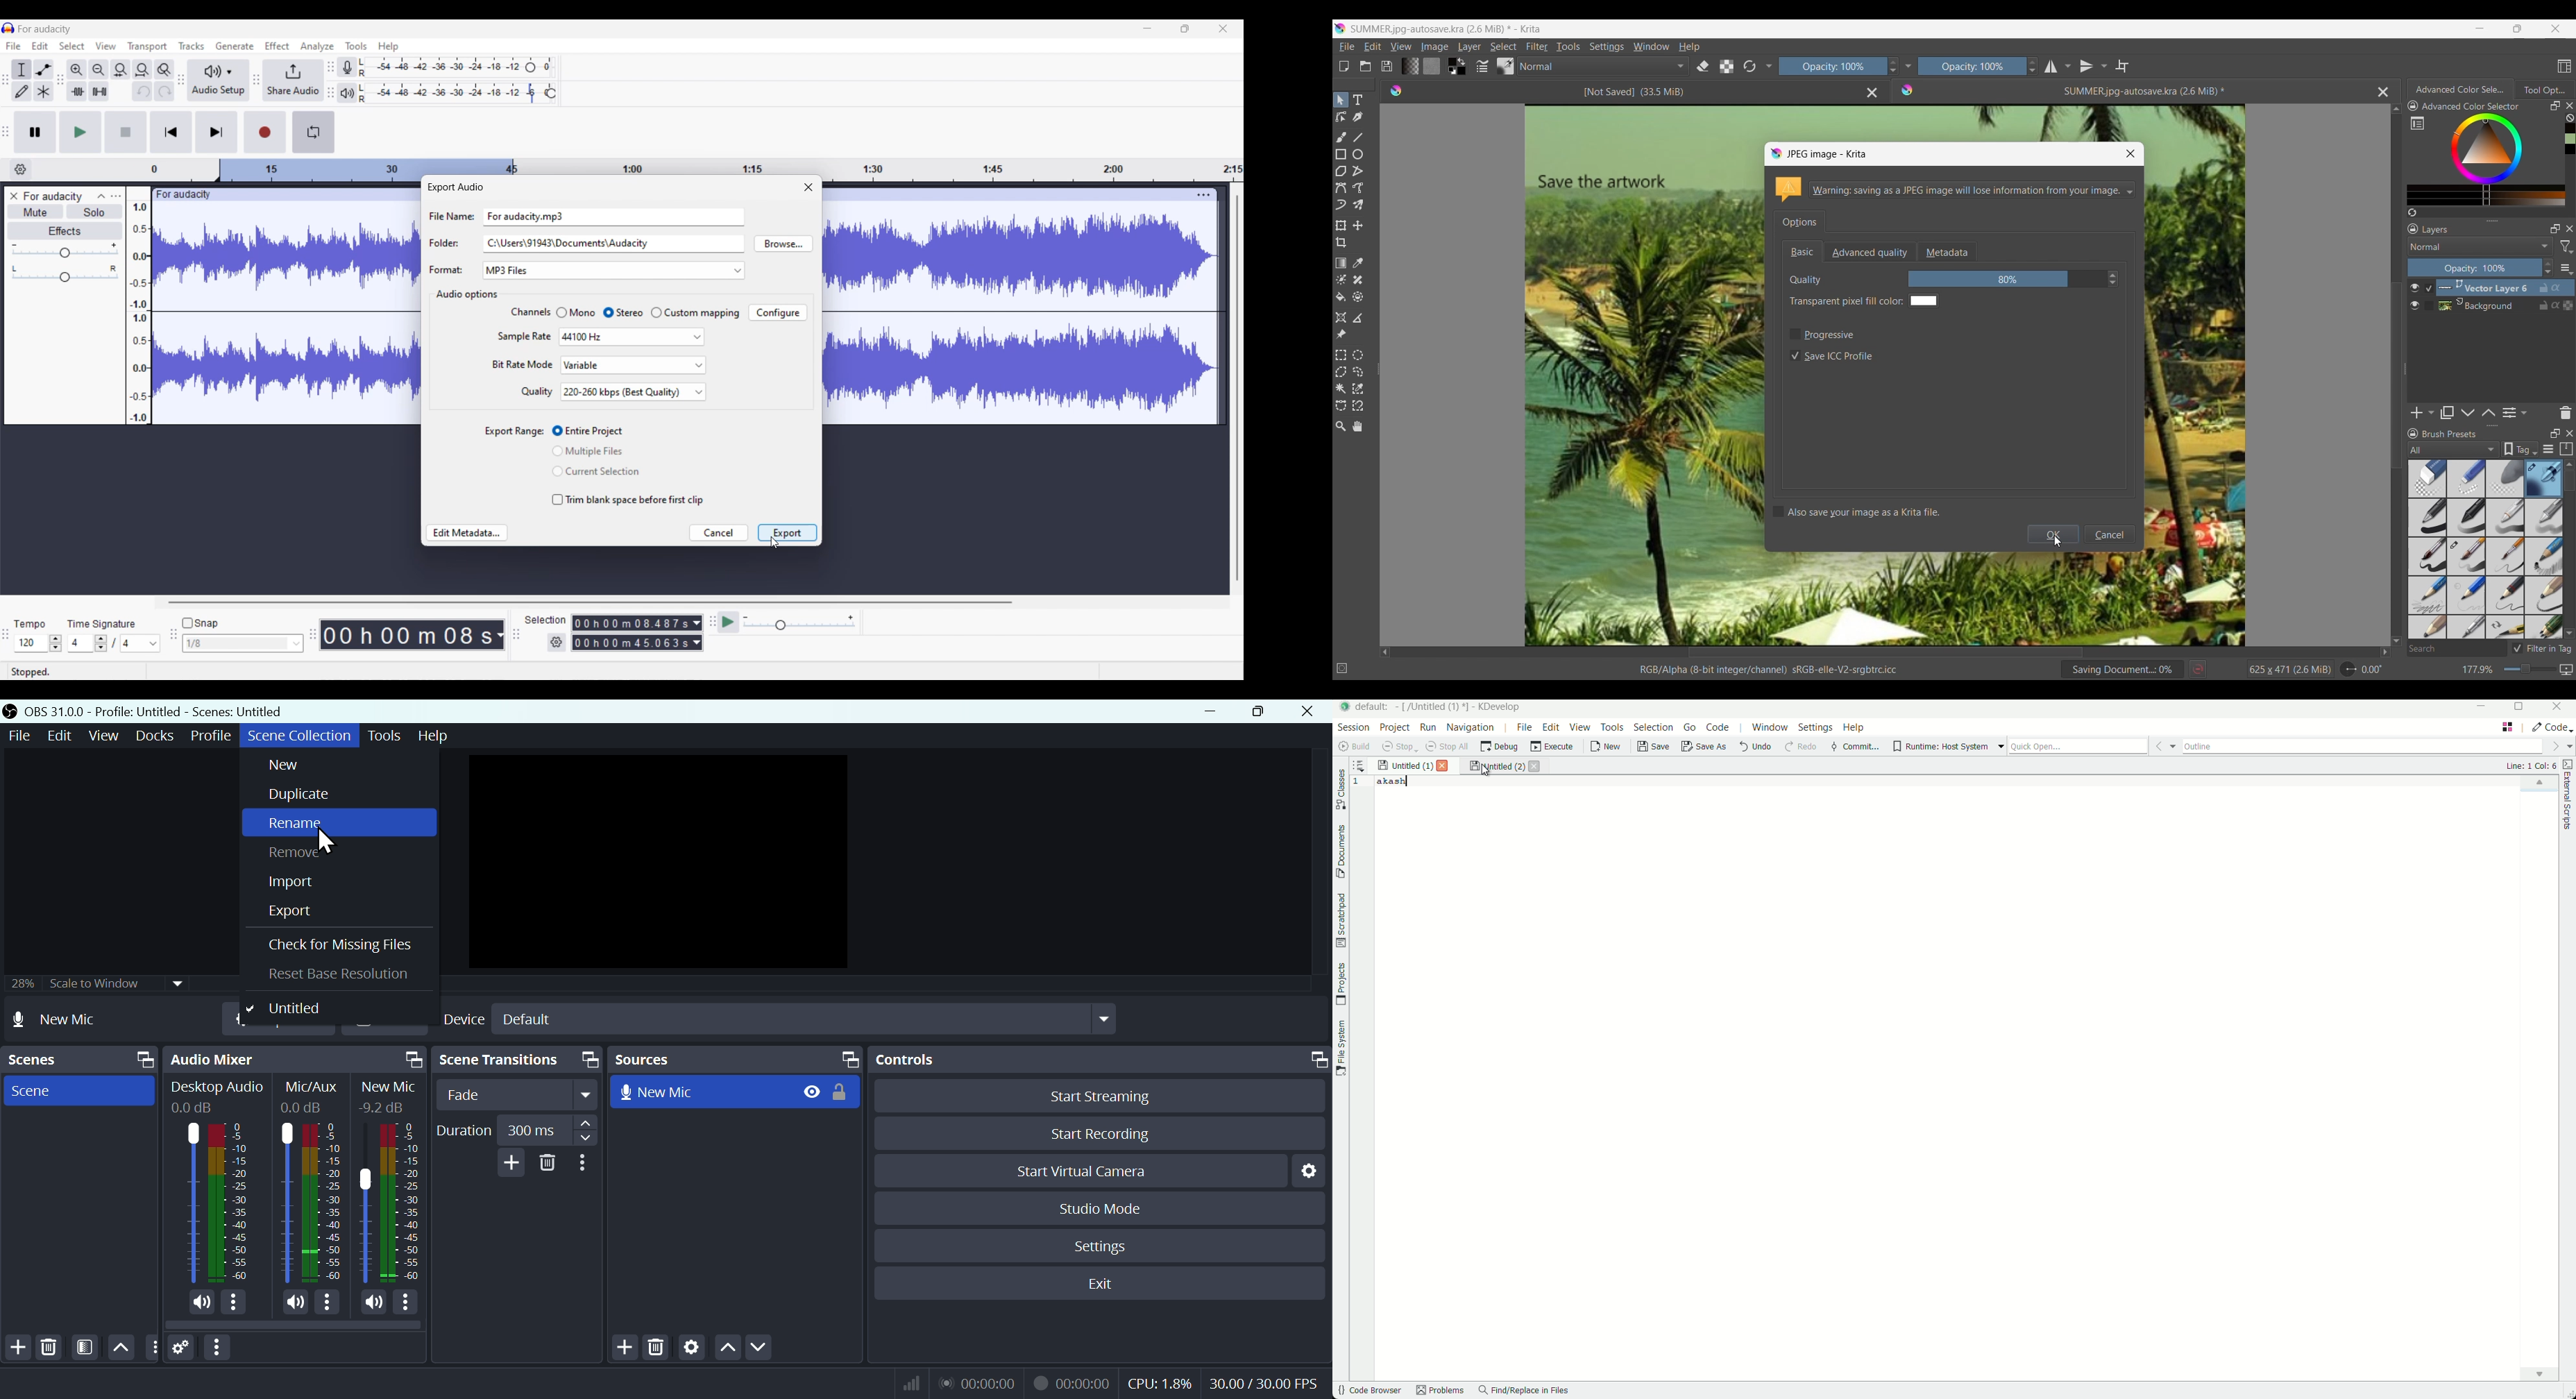 This screenshot has height=1400, width=2576. Describe the element at coordinates (1071, 1172) in the screenshot. I see `start virtual camera` at that location.